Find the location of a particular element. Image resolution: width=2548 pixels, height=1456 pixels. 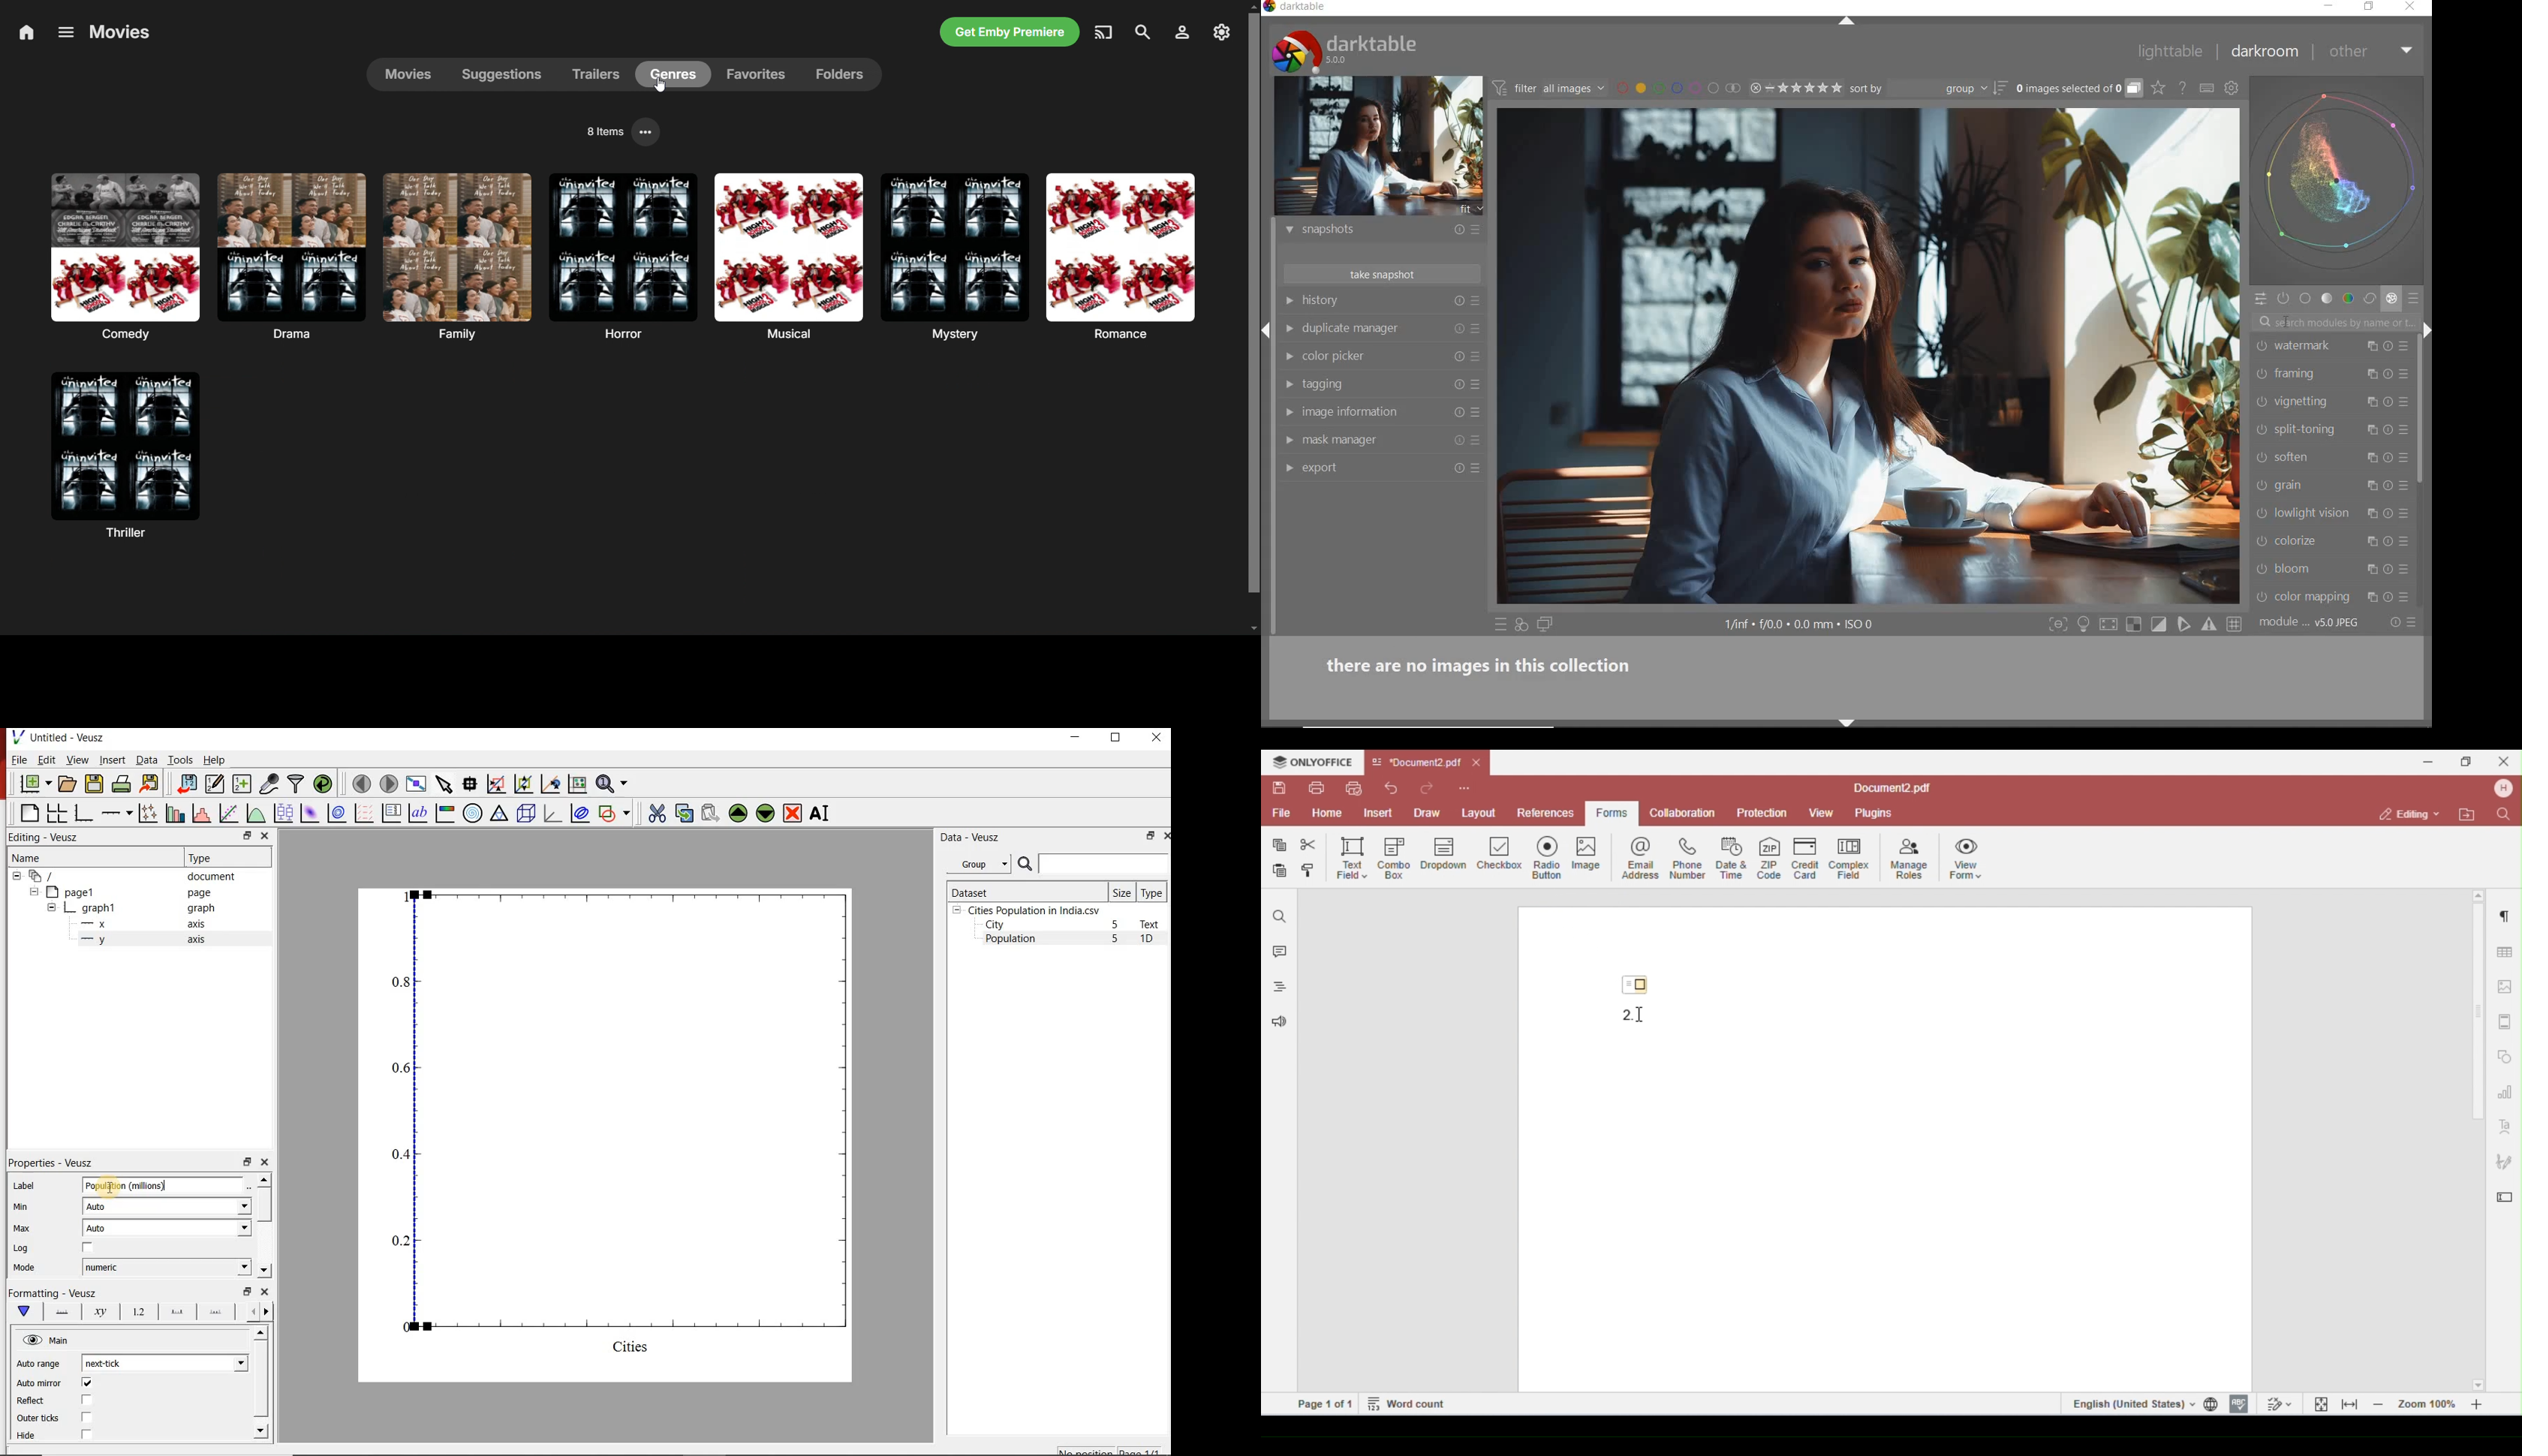

capture remote data is located at coordinates (268, 784).